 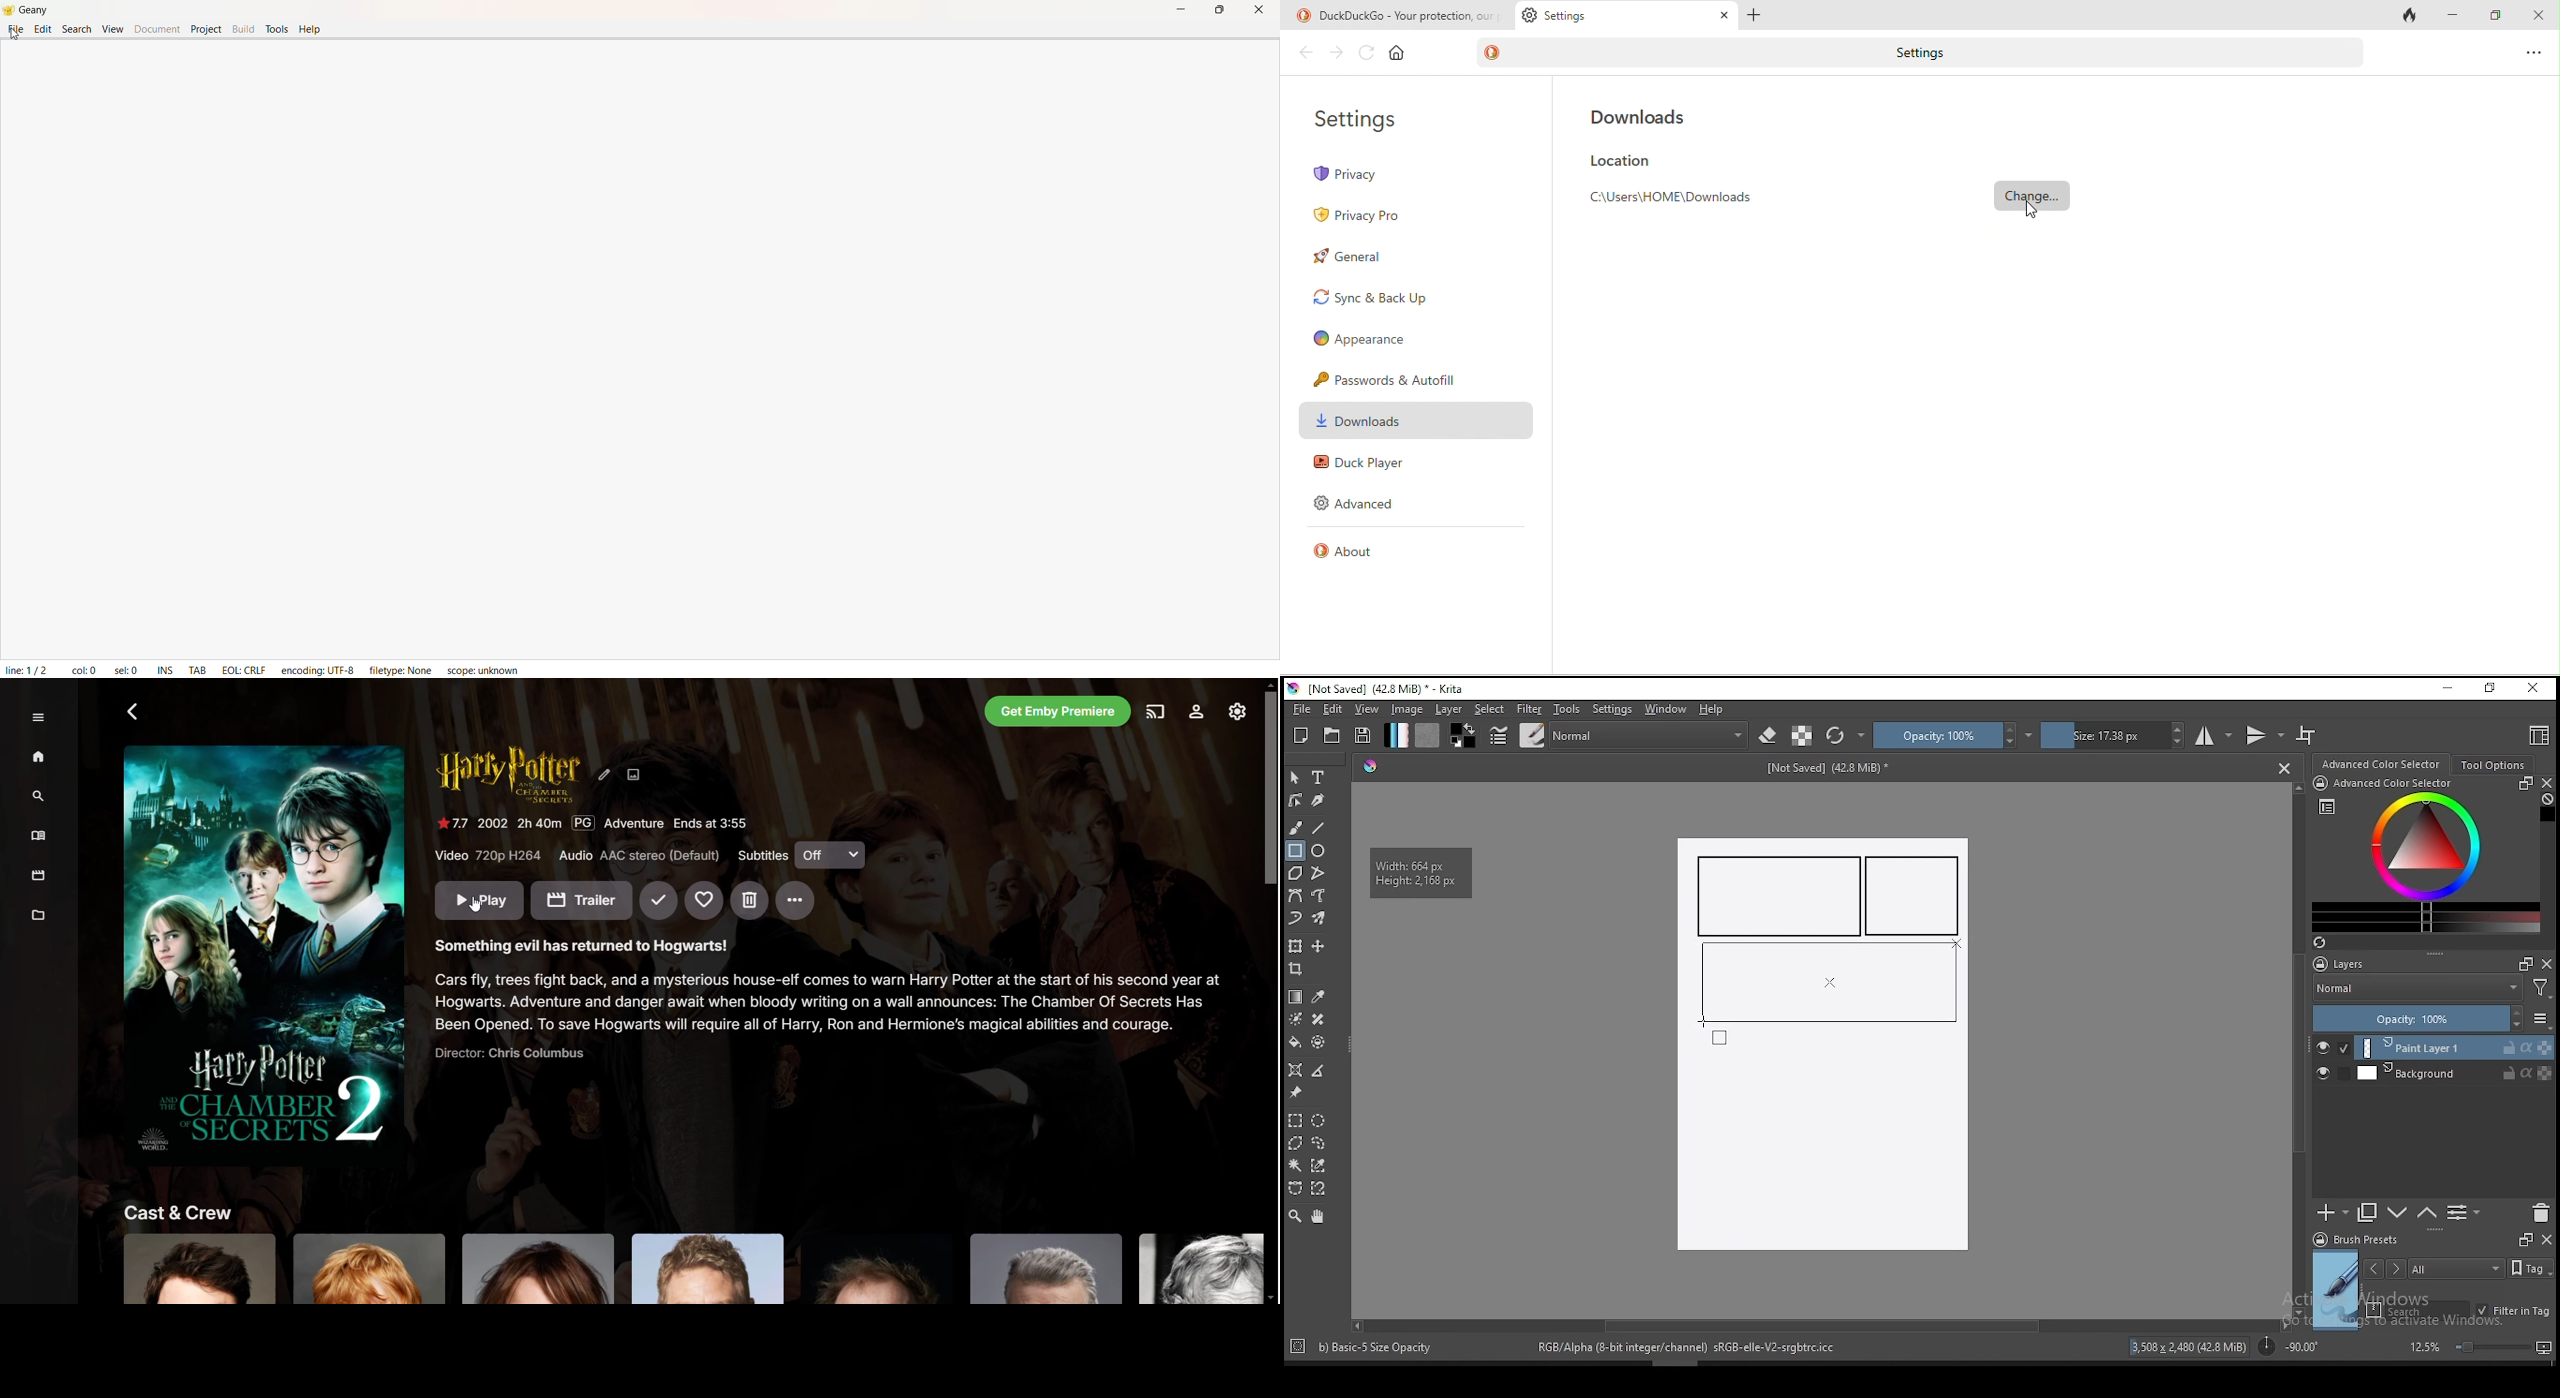 I want to click on pan tool, so click(x=1316, y=1217).